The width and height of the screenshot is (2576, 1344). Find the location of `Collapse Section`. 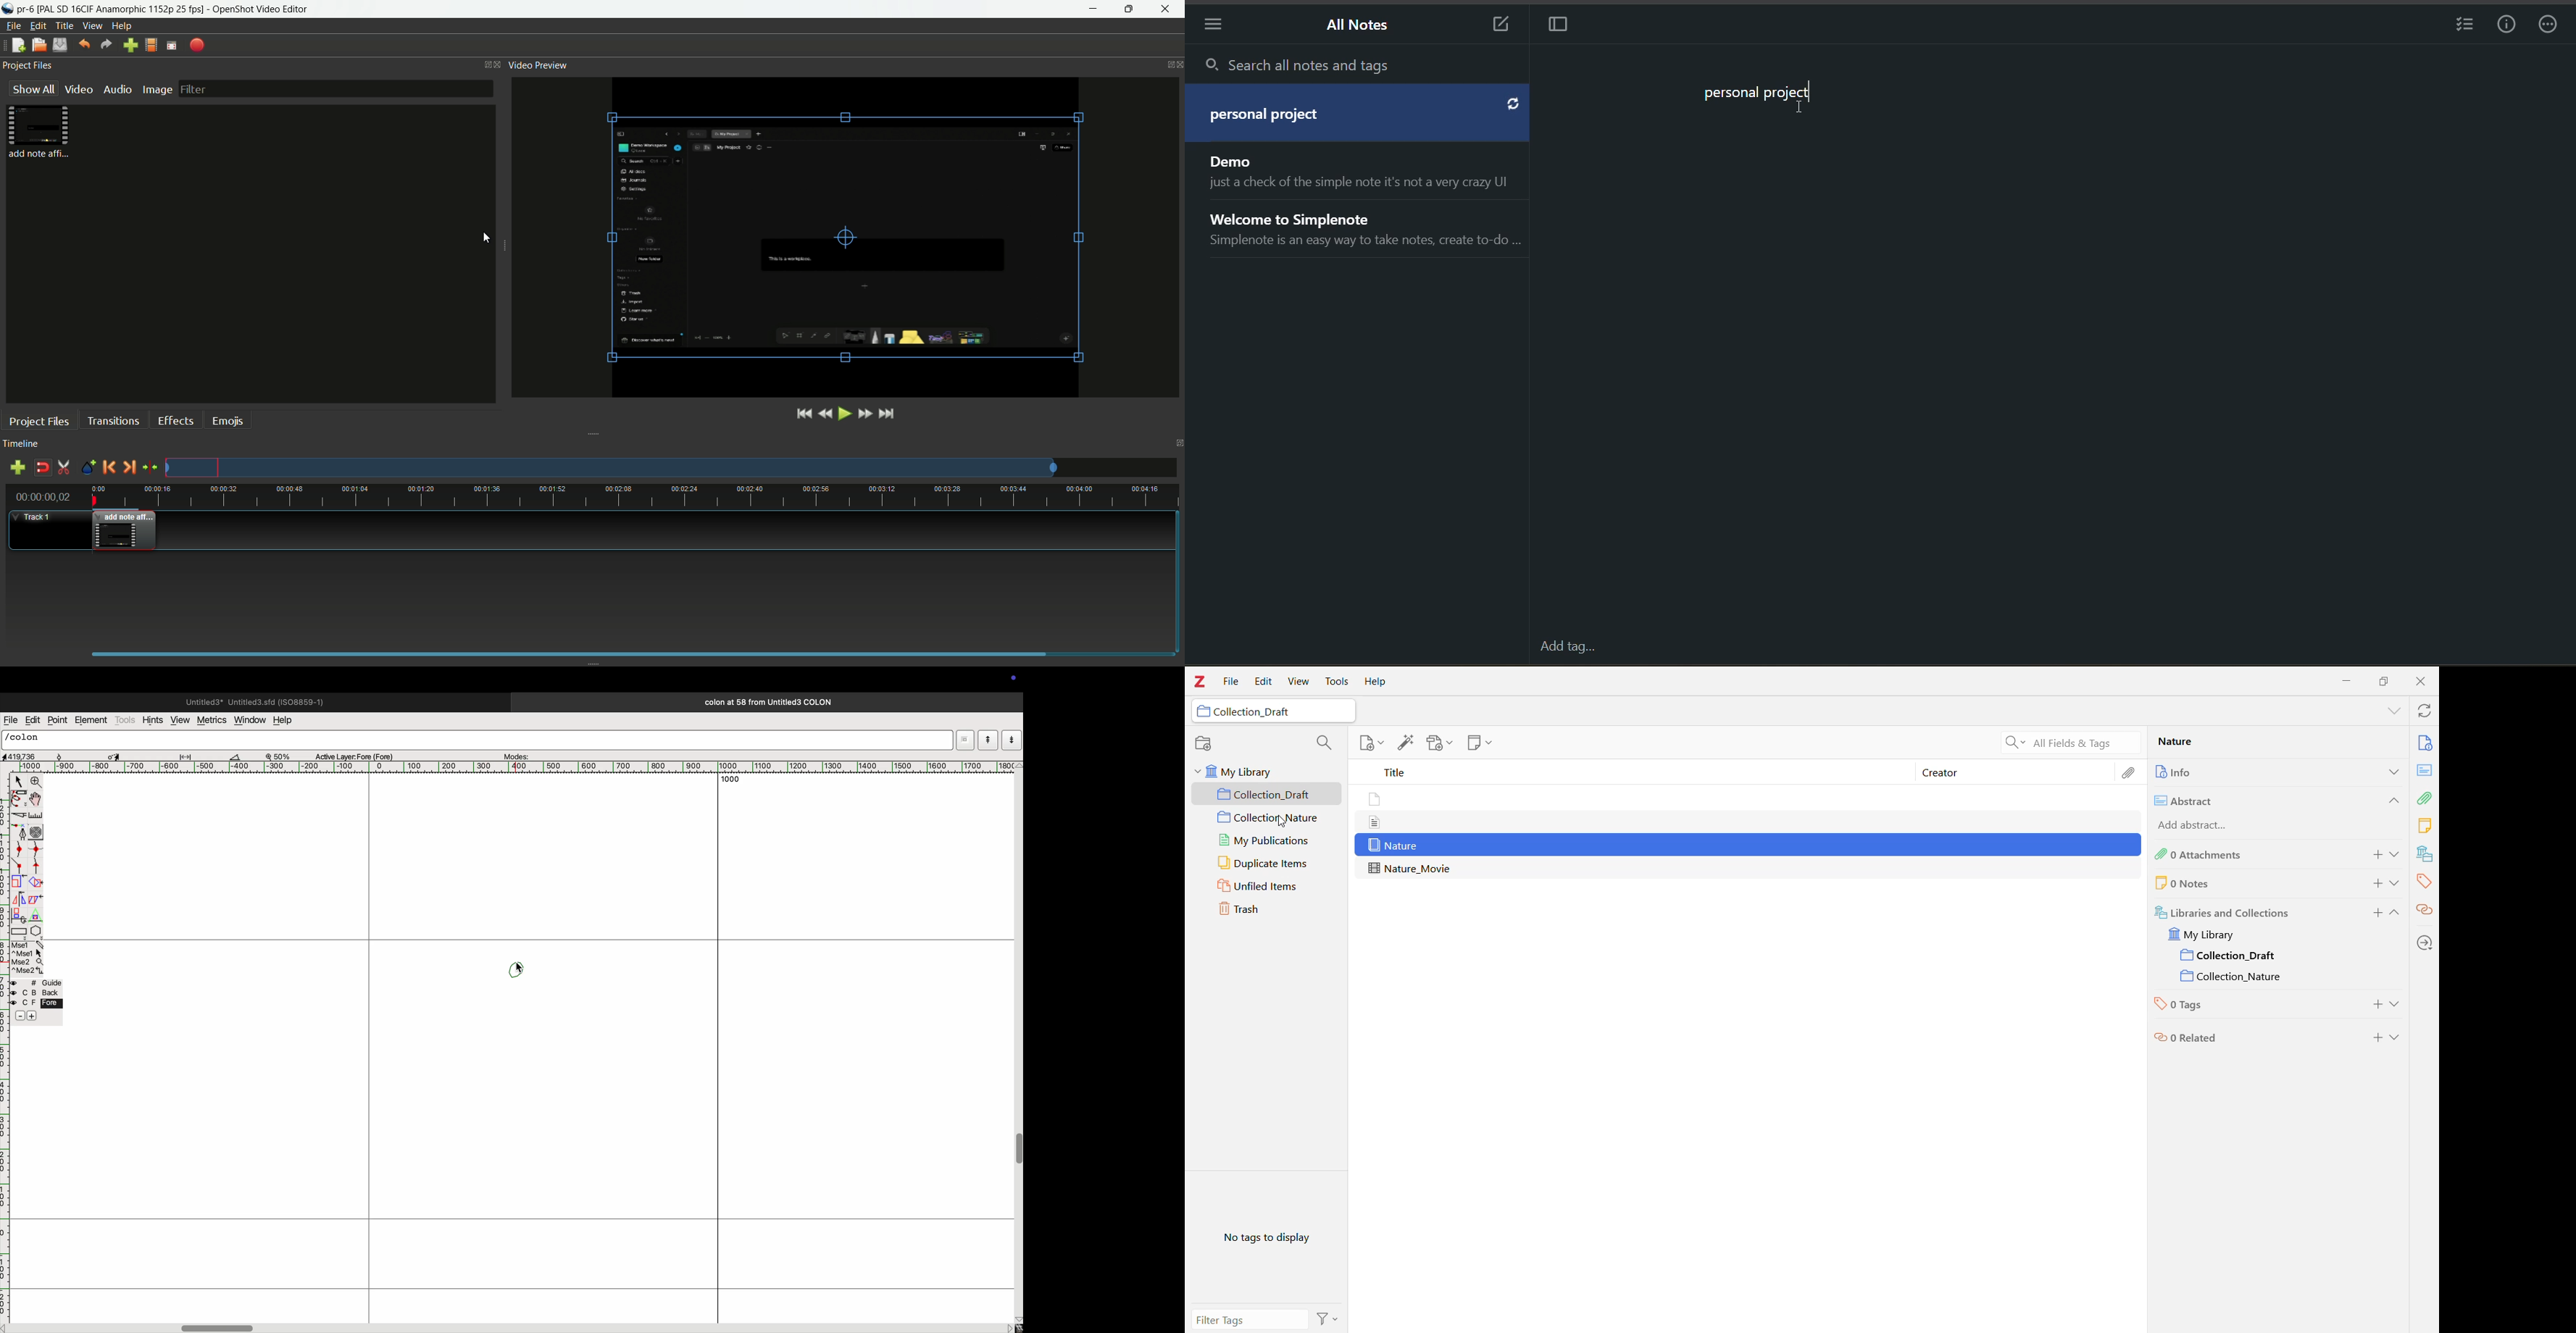

Collapse Section is located at coordinates (2392, 800).